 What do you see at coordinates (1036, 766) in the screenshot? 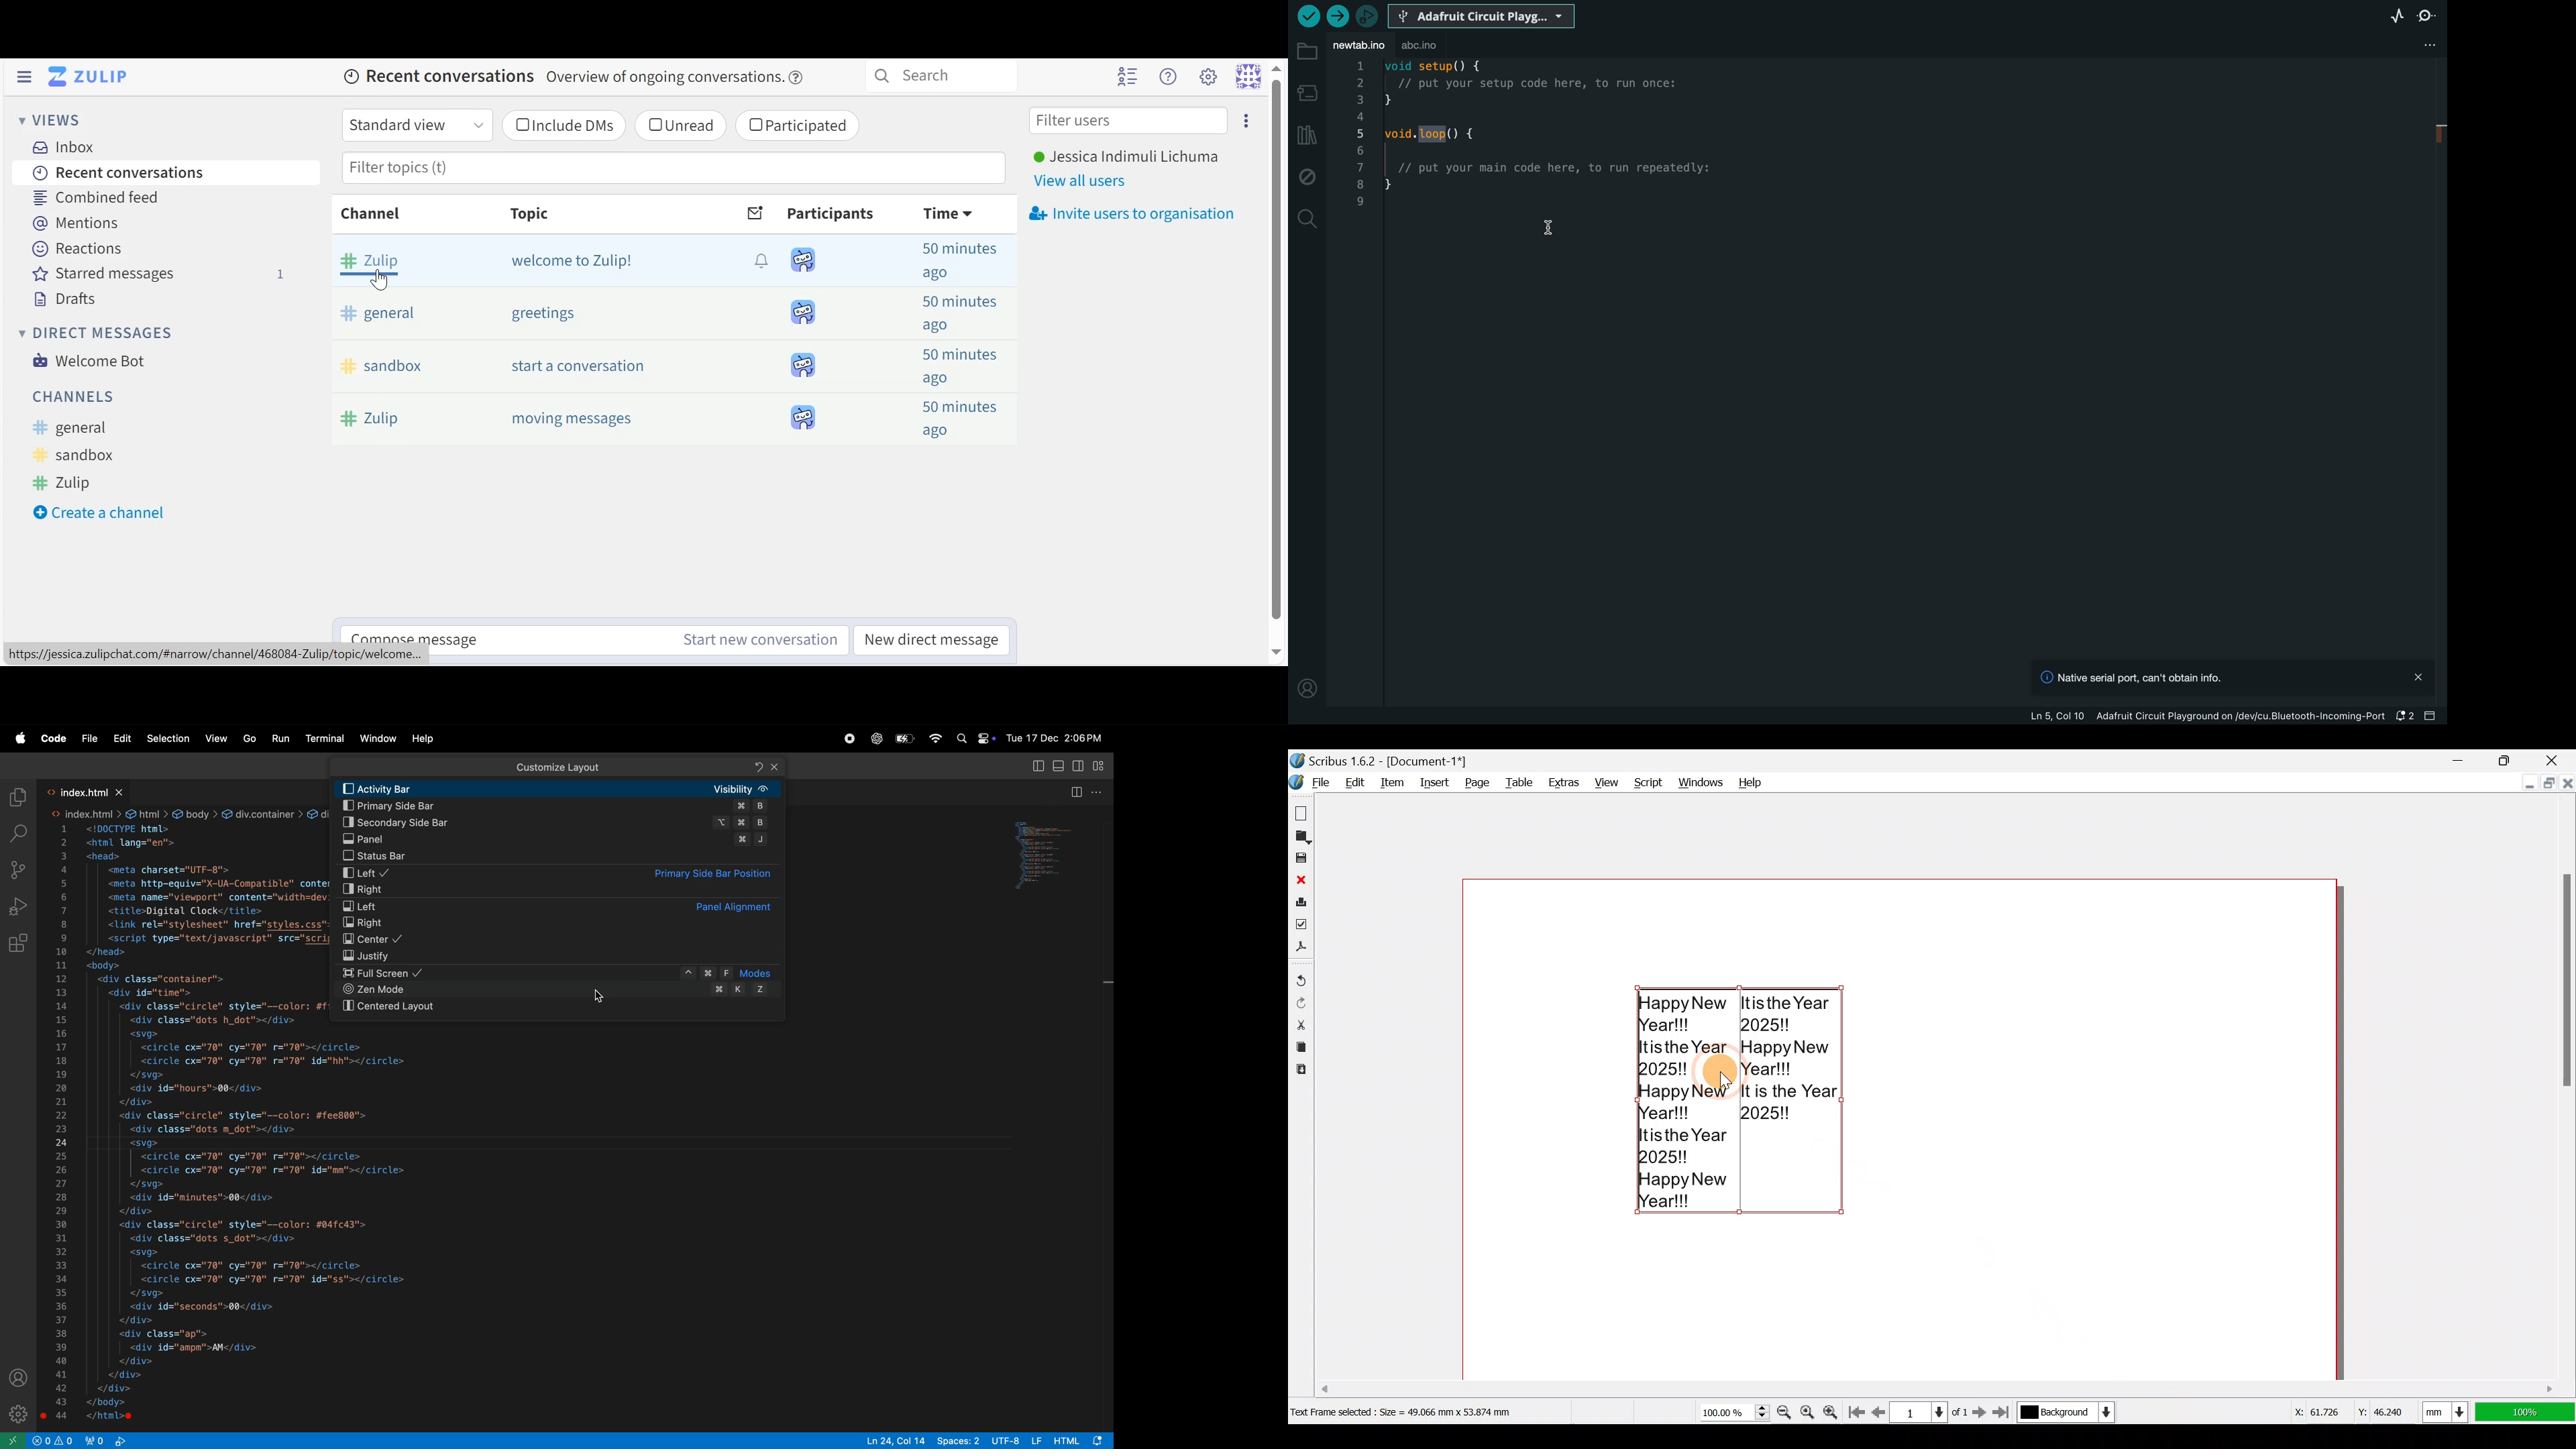
I see `toggle panel` at bounding box center [1036, 766].